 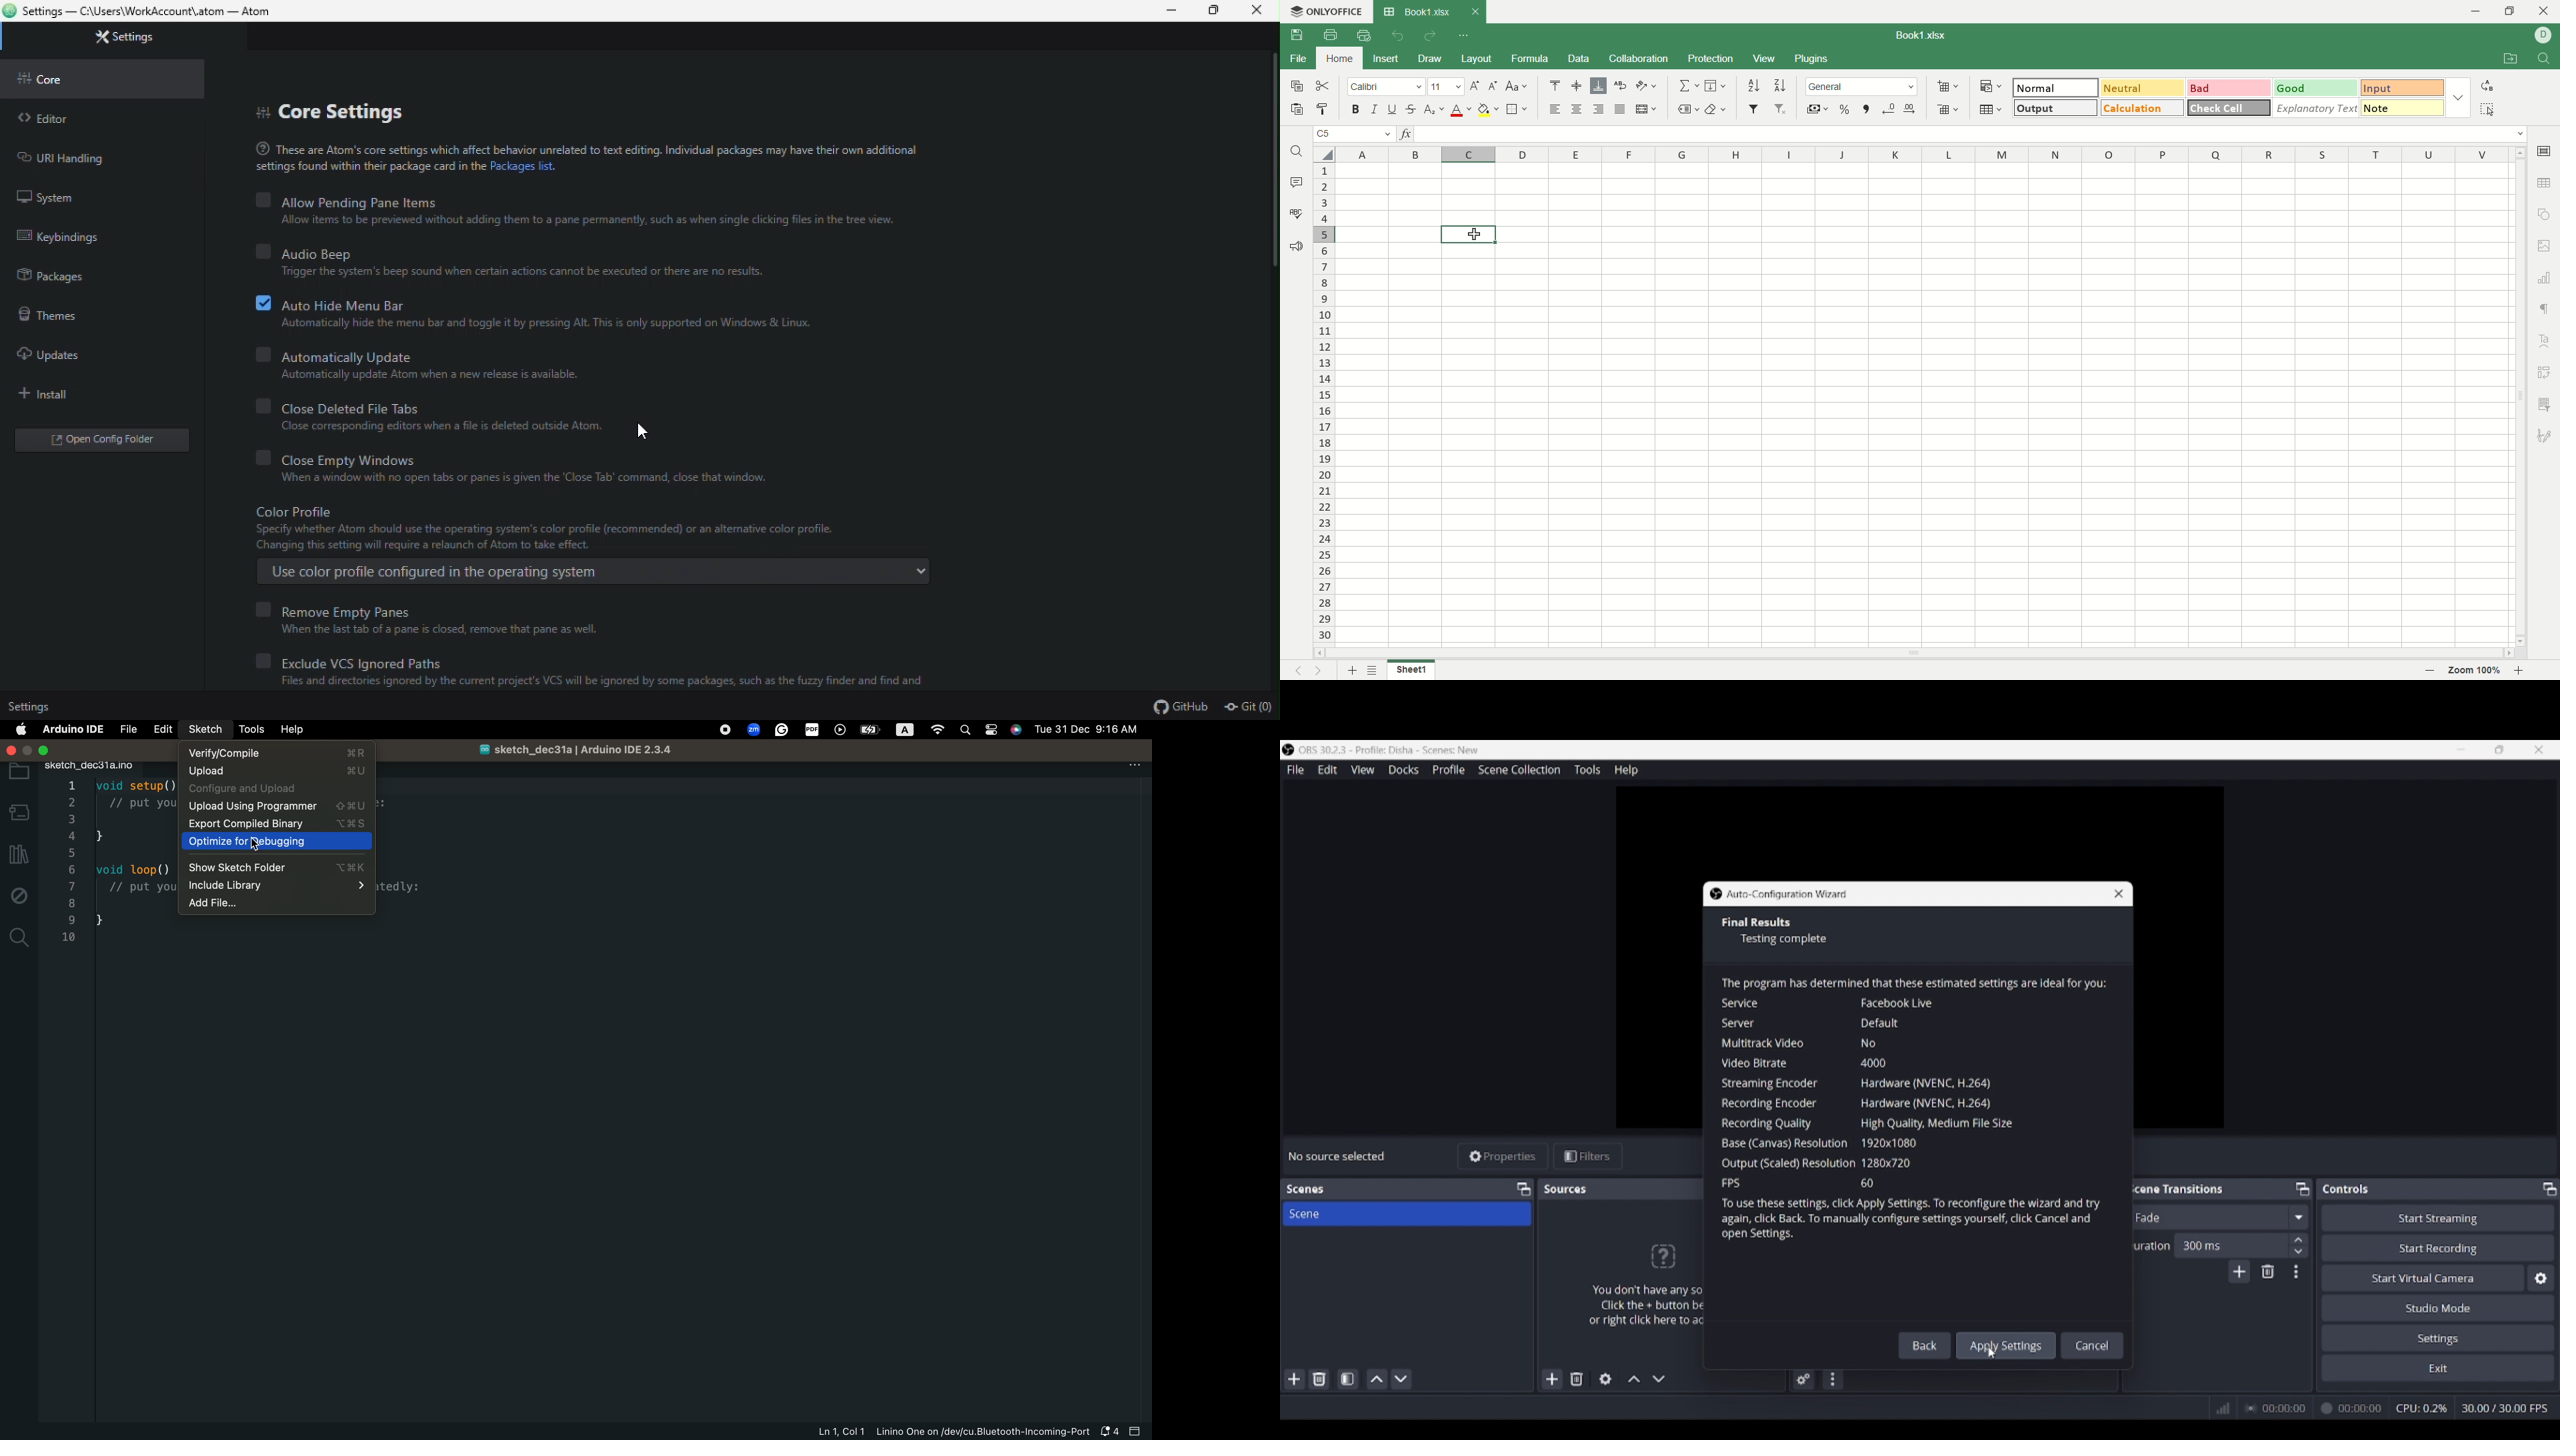 What do you see at coordinates (1832, 1379) in the screenshot?
I see `Audio mixer menu` at bounding box center [1832, 1379].